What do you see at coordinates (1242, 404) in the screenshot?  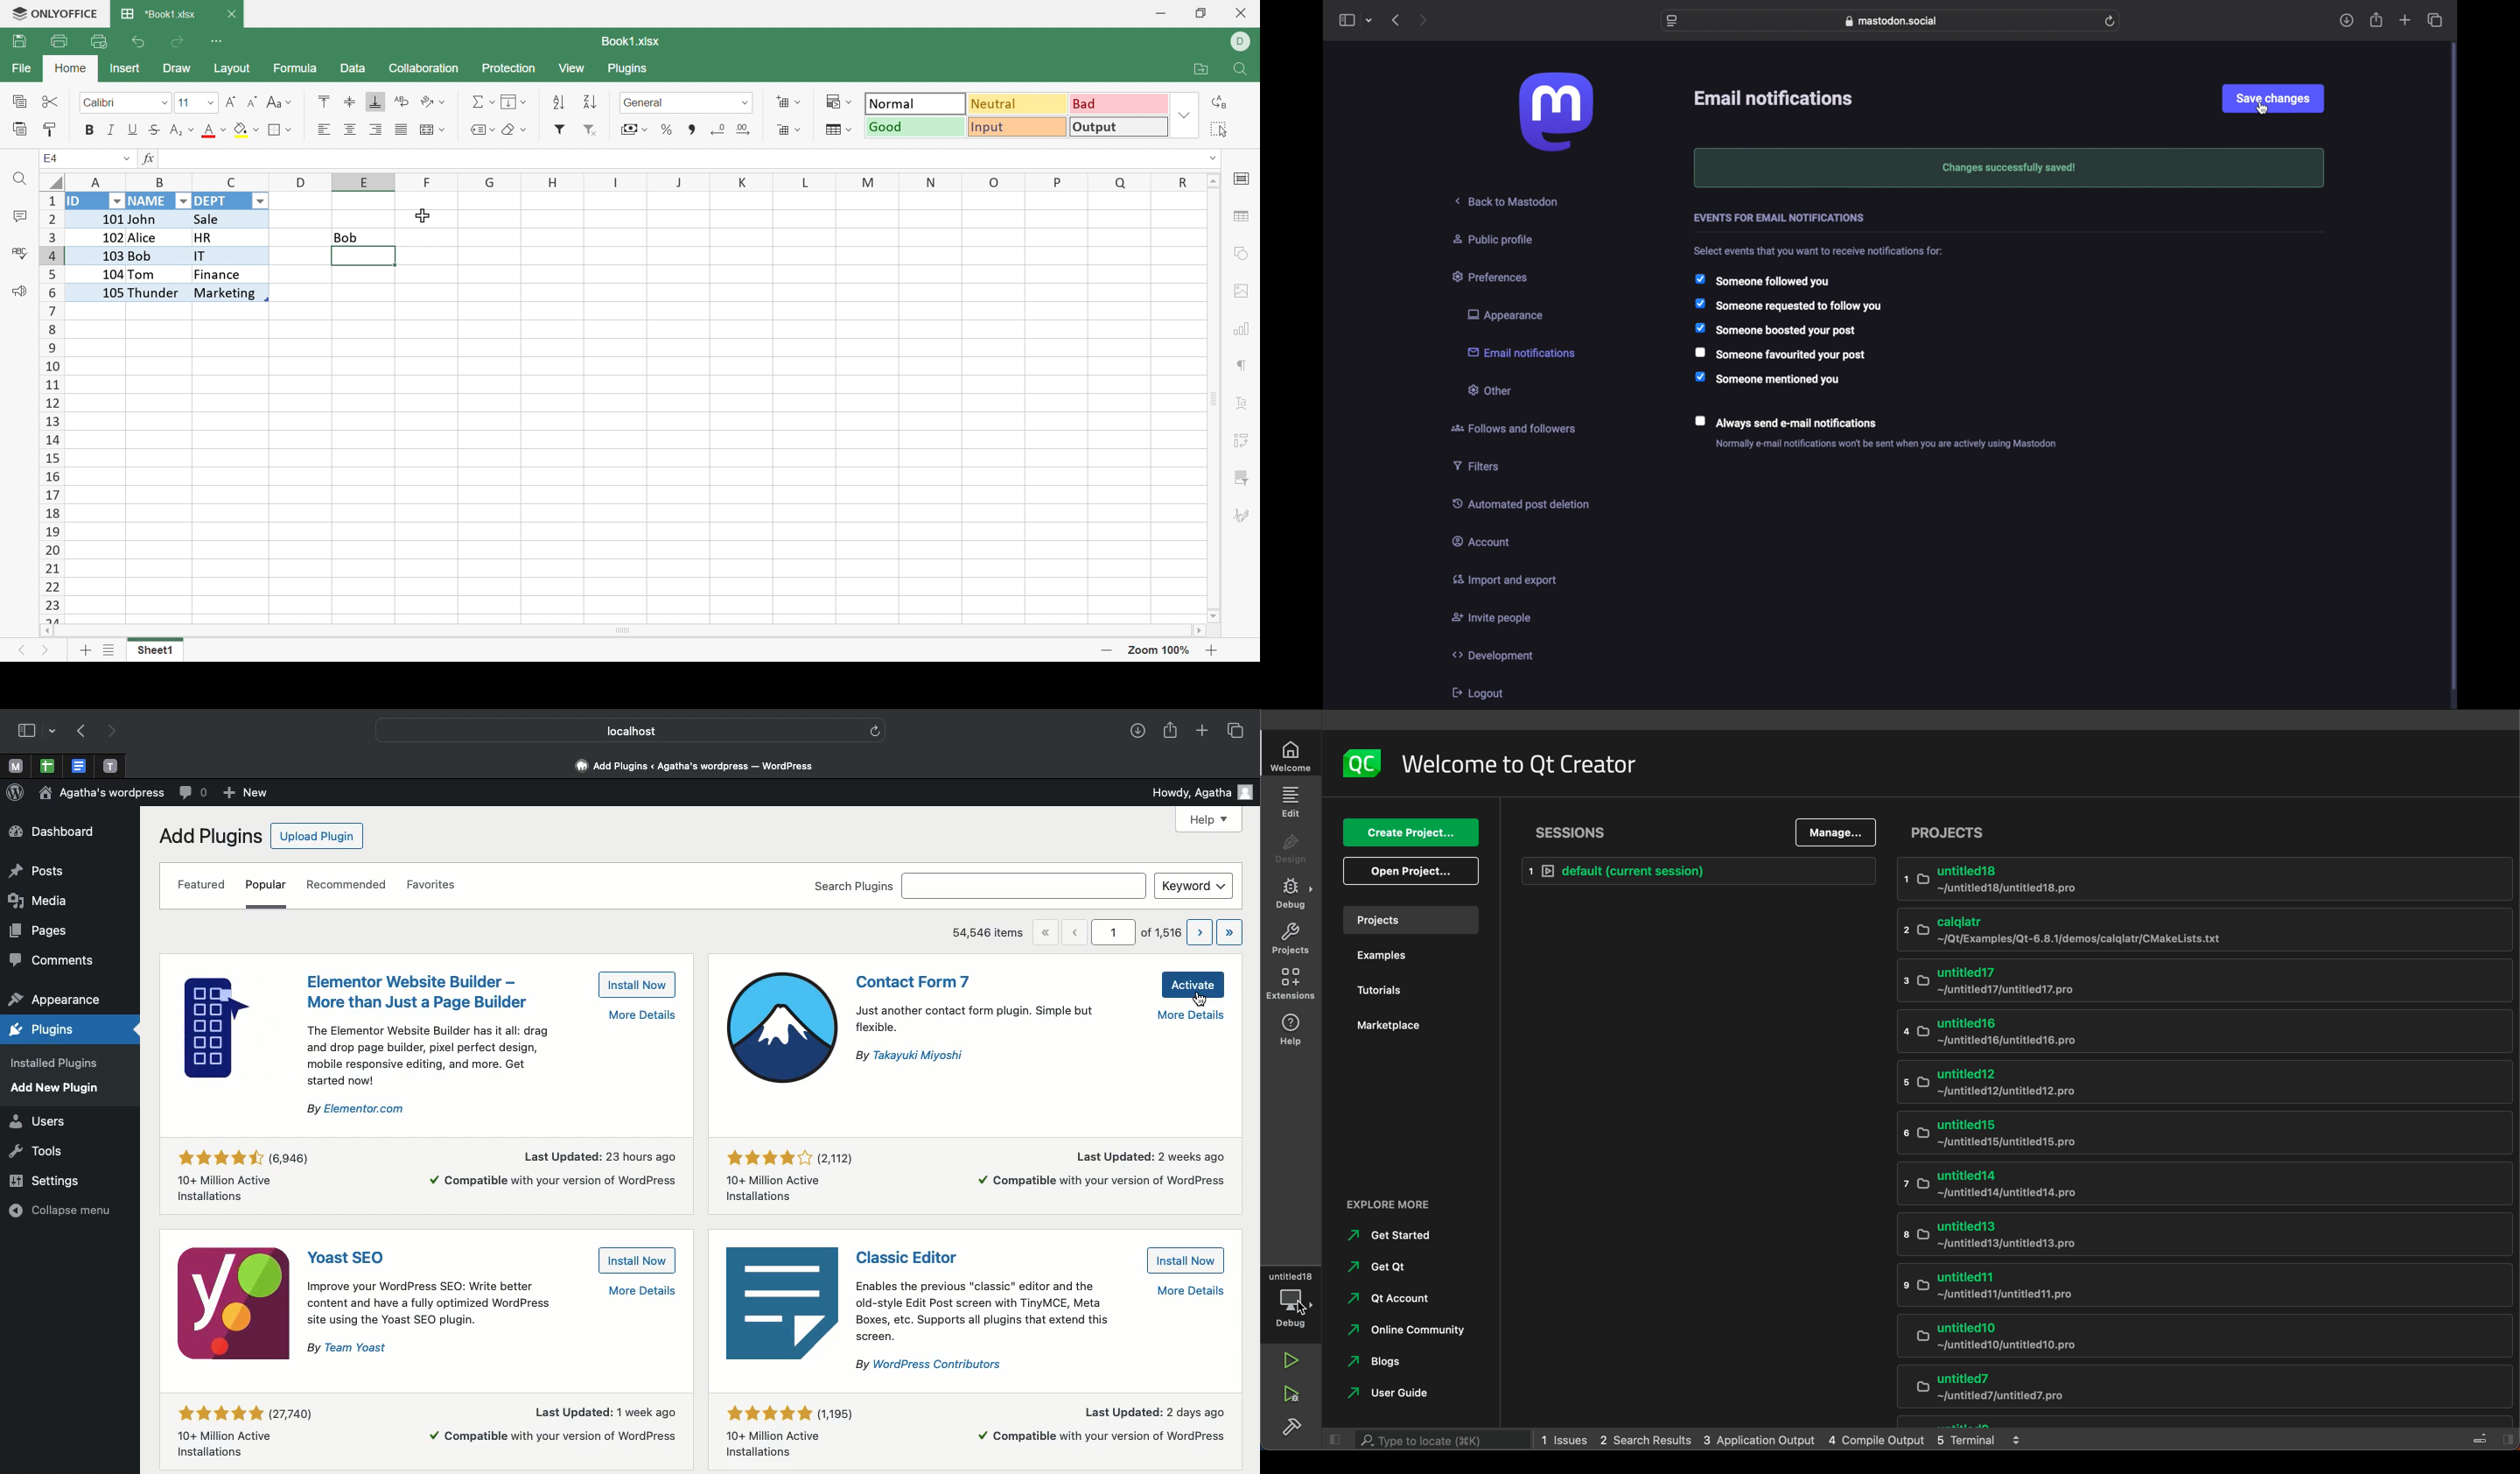 I see `Text Art settings` at bounding box center [1242, 404].